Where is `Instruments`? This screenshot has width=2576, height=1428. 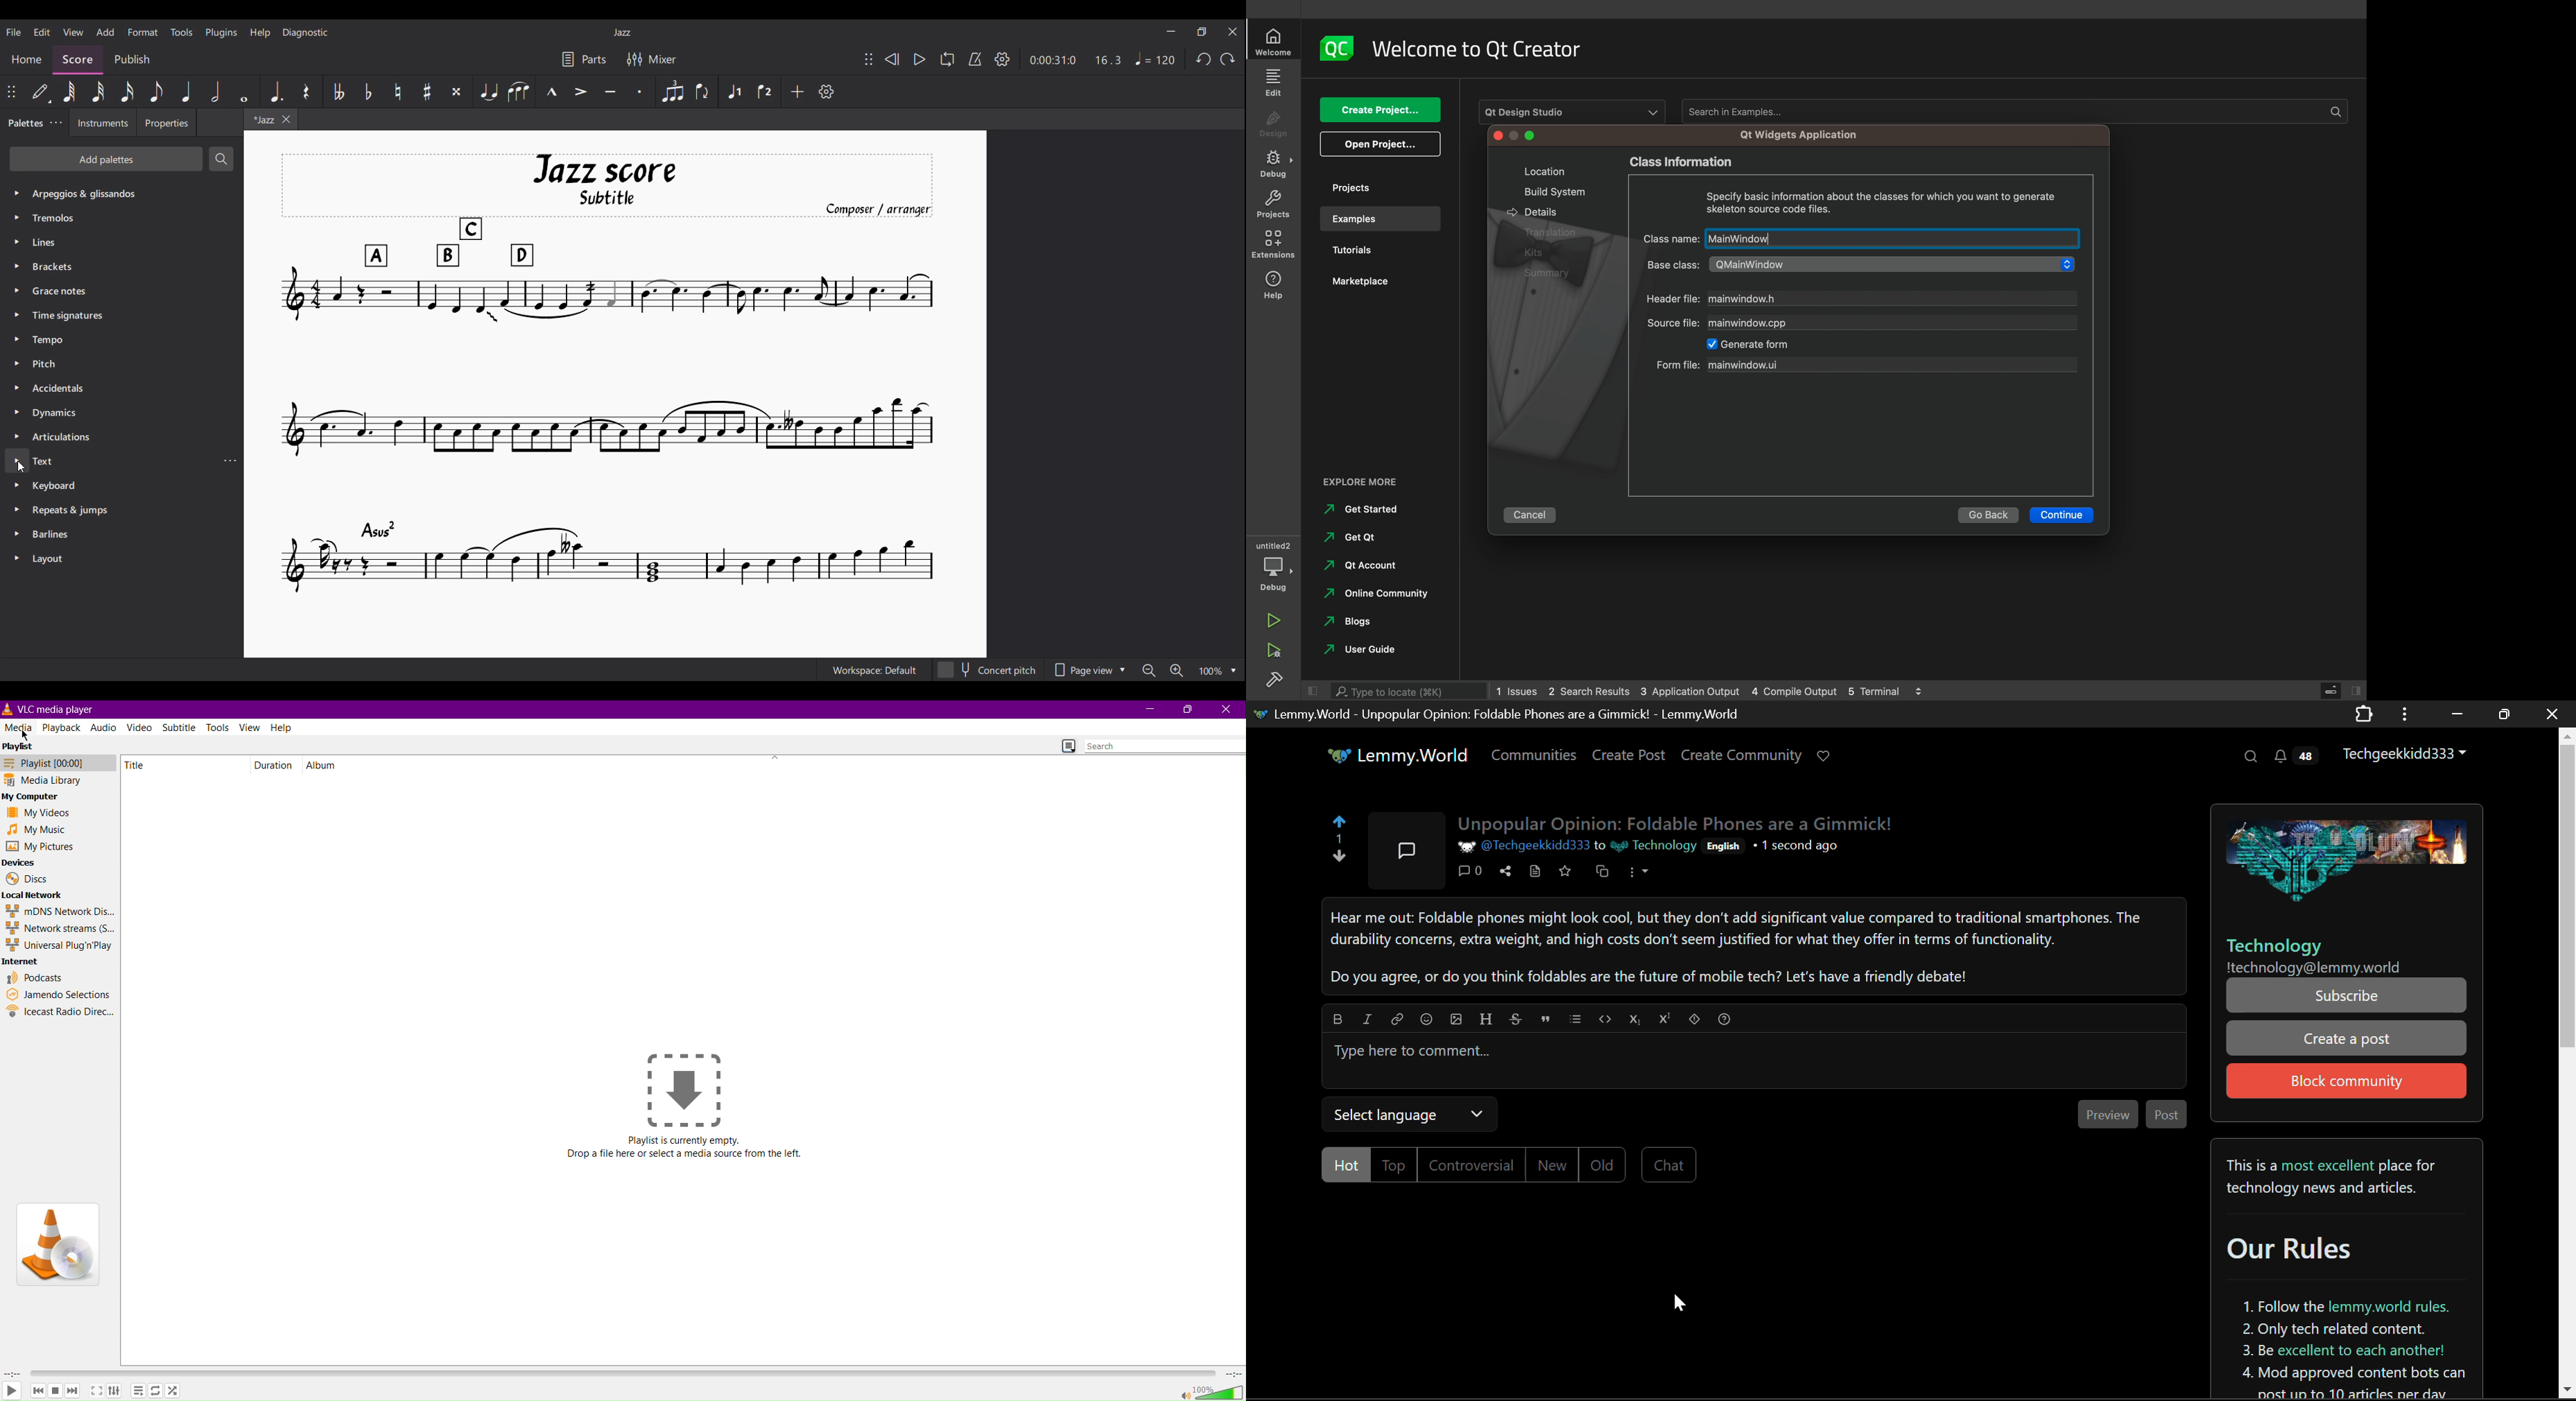 Instruments is located at coordinates (101, 125).